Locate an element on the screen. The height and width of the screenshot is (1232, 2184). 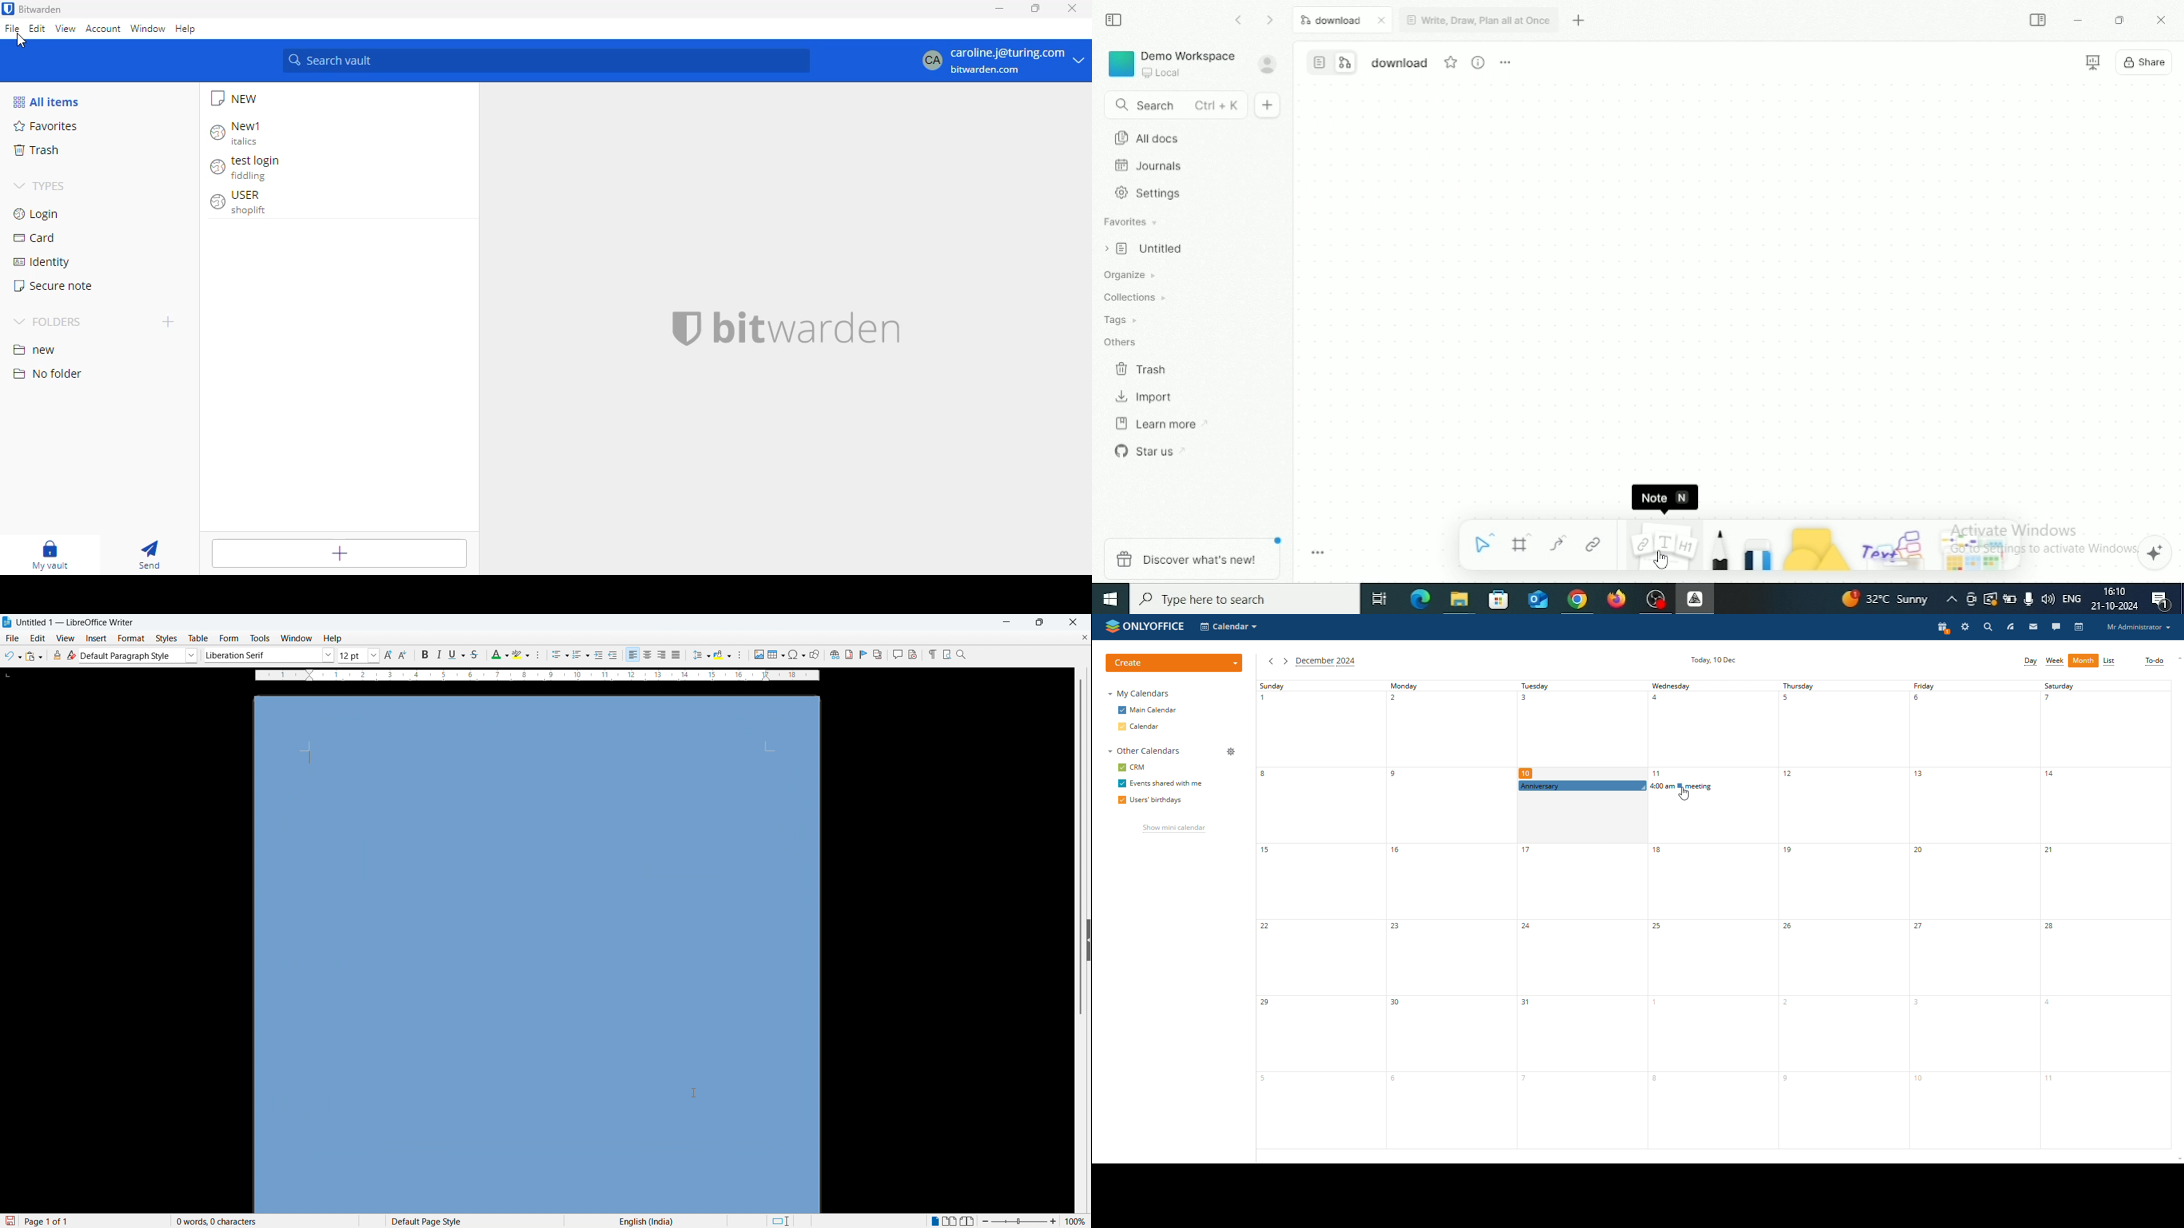
login is located at coordinates (38, 214).